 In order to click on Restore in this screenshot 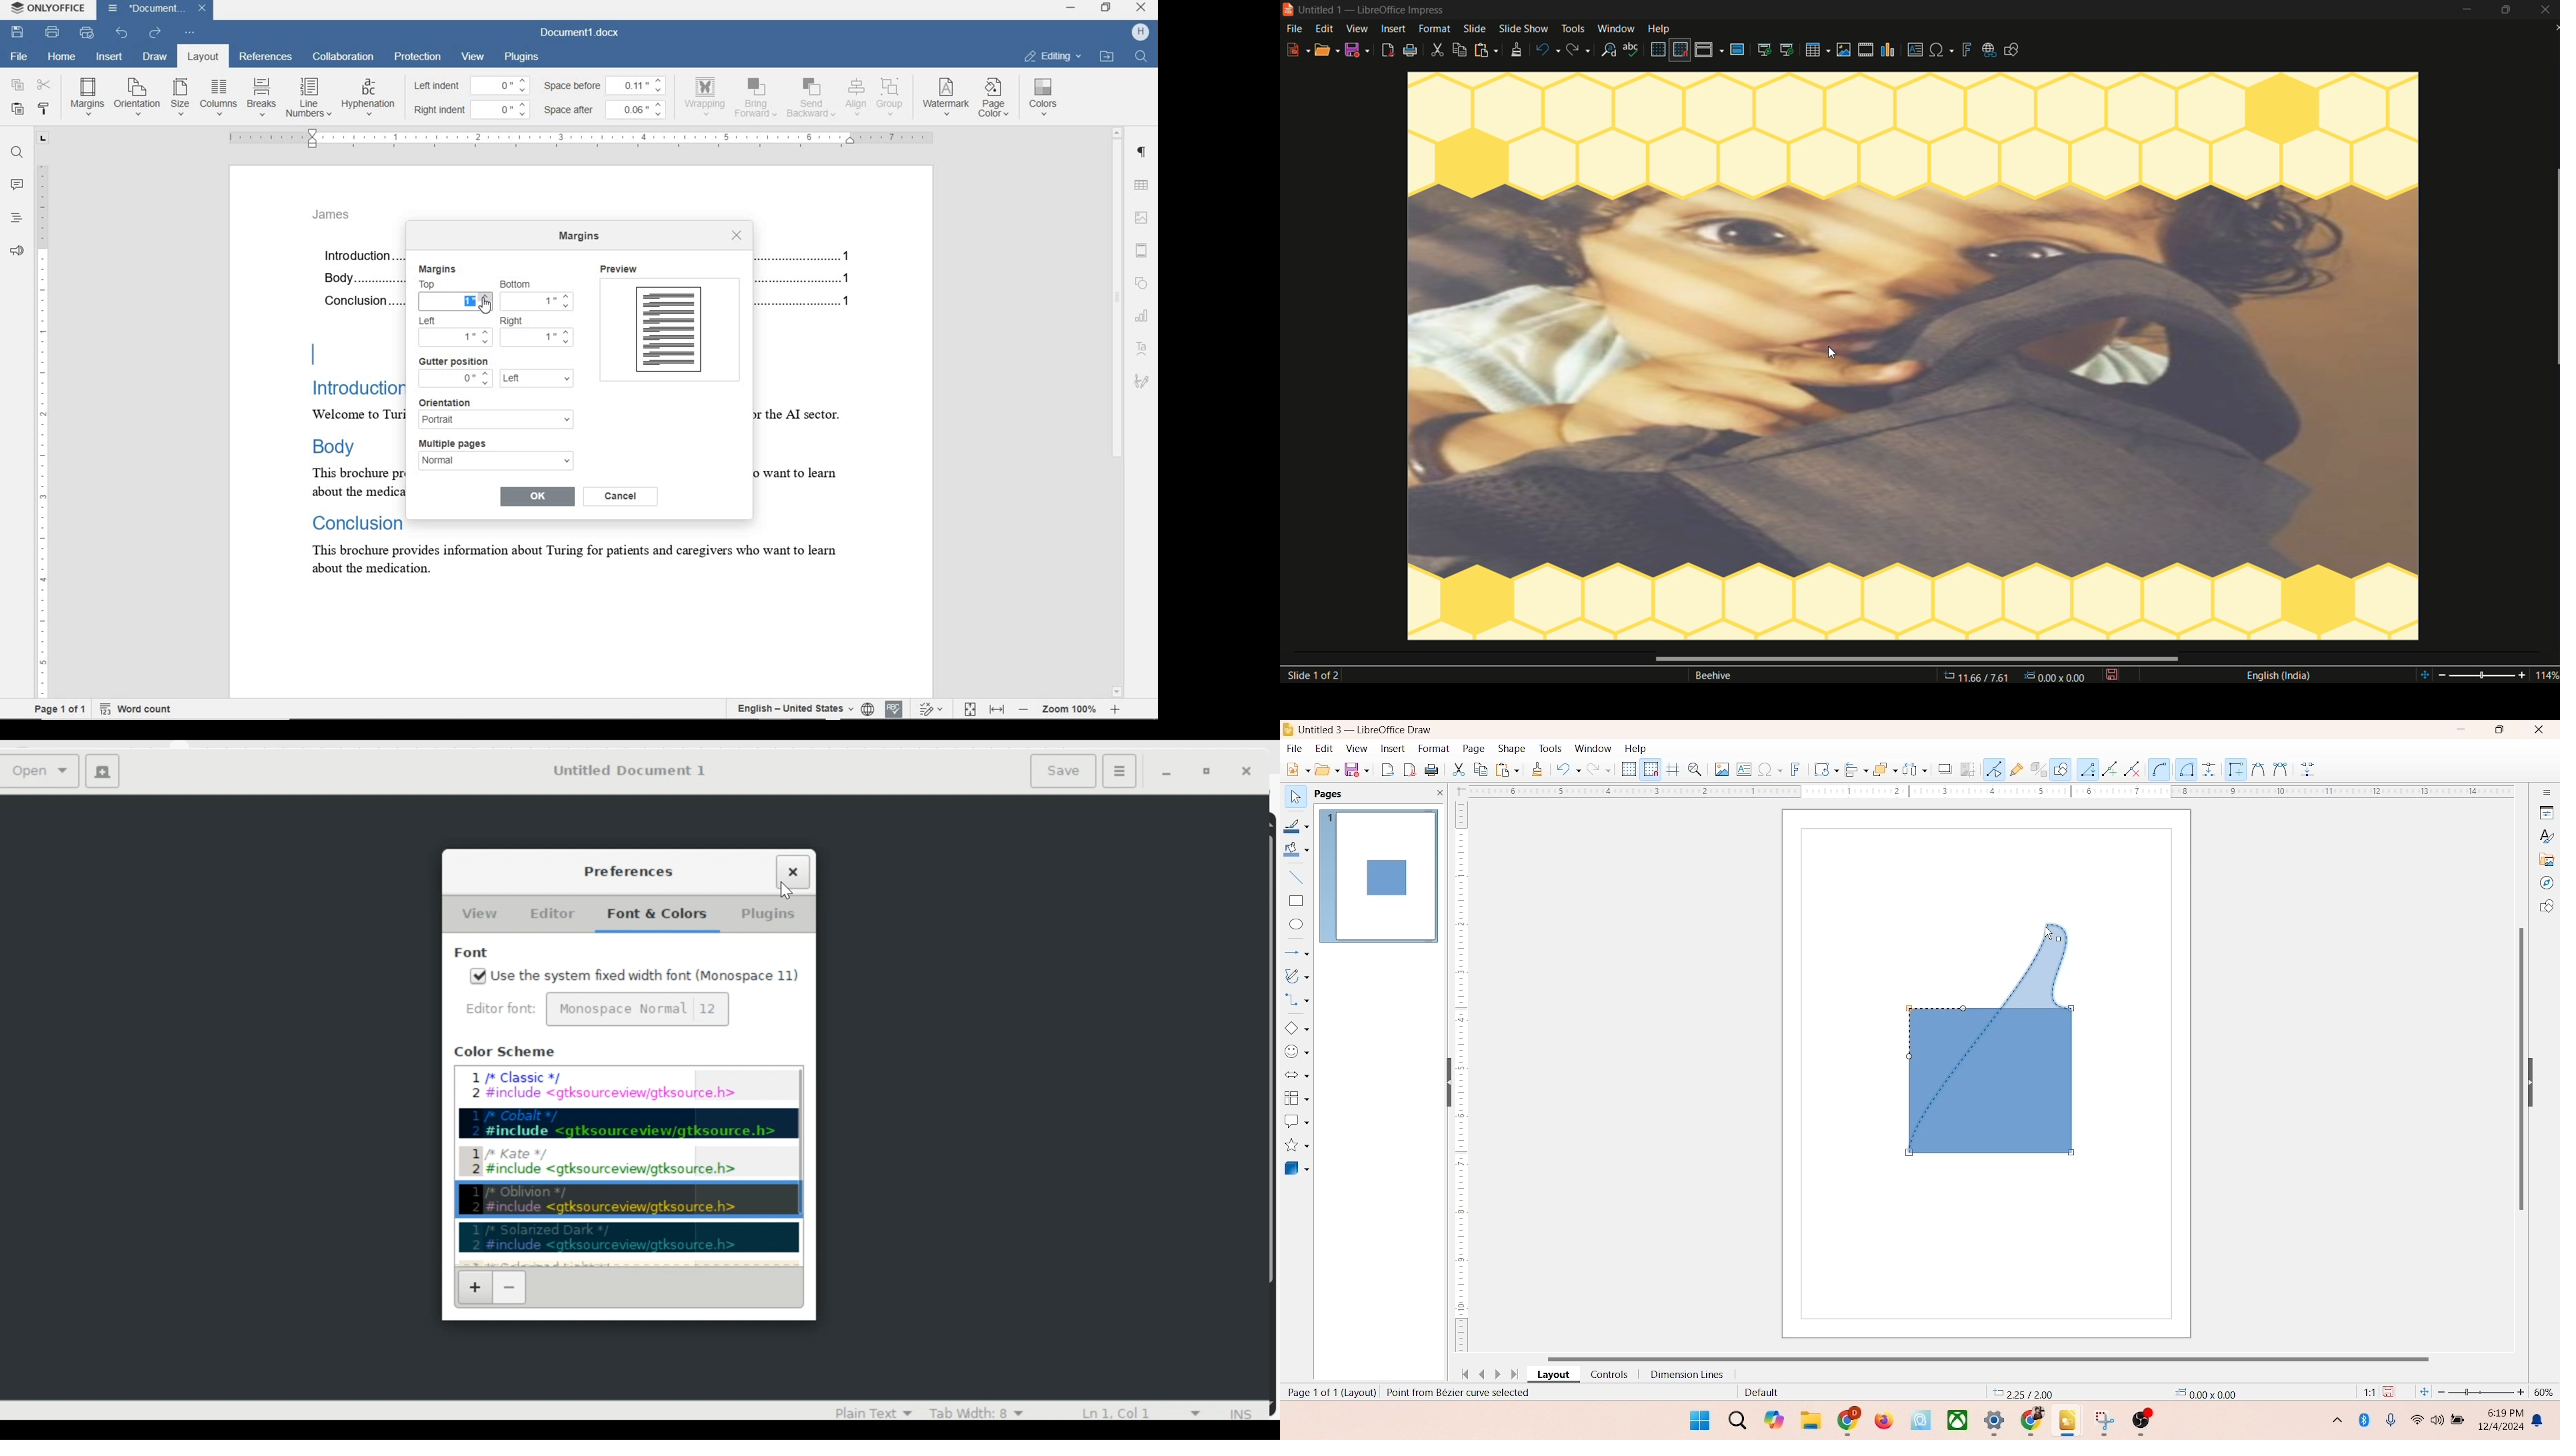, I will do `click(1209, 772)`.